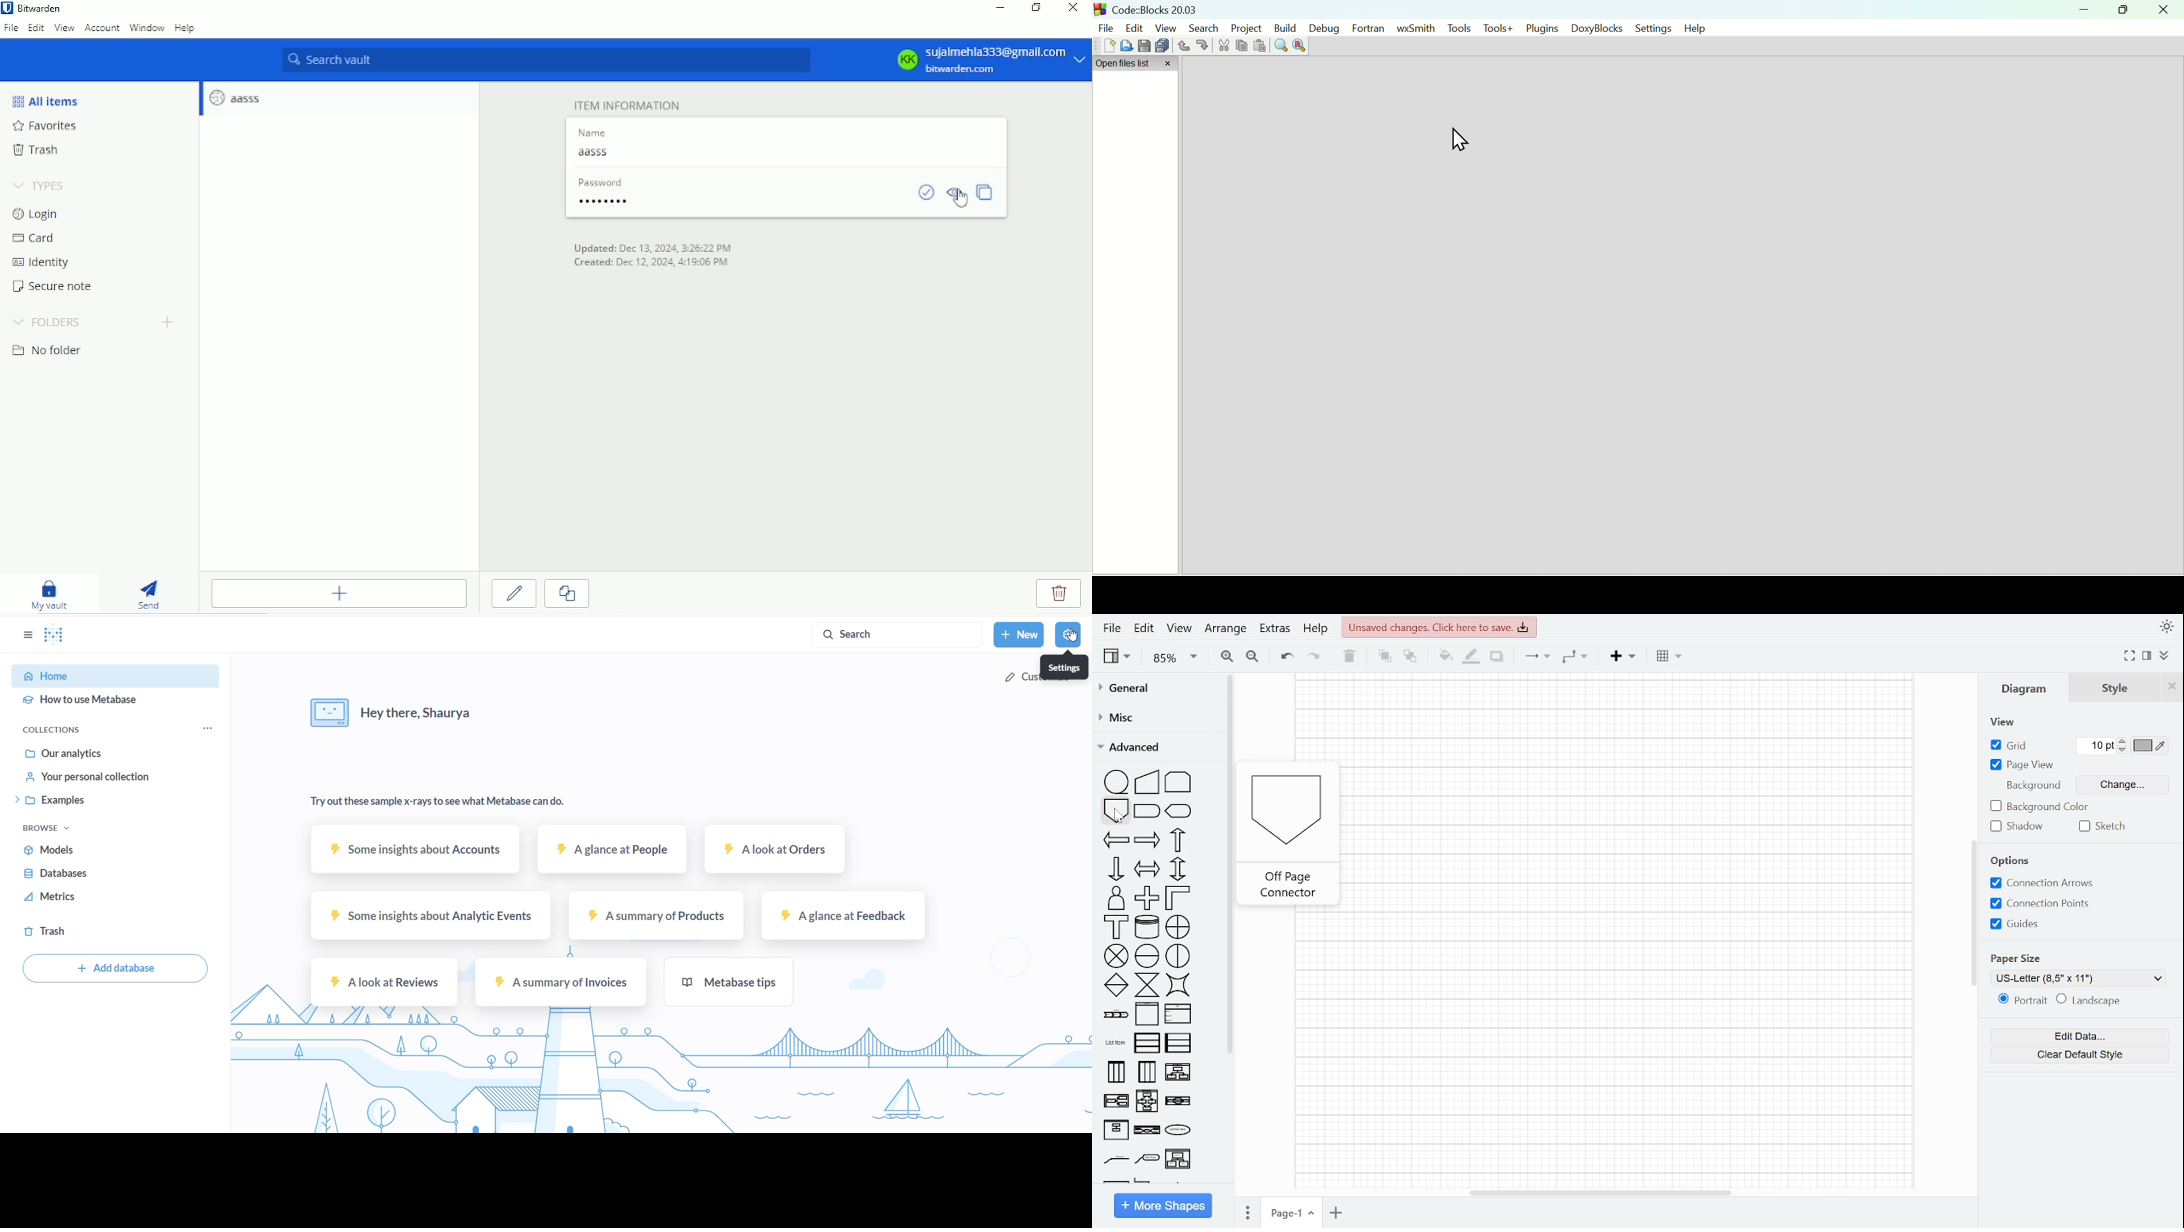  What do you see at coordinates (1147, 1071) in the screenshot?
I see `vertical pool 2` at bounding box center [1147, 1071].